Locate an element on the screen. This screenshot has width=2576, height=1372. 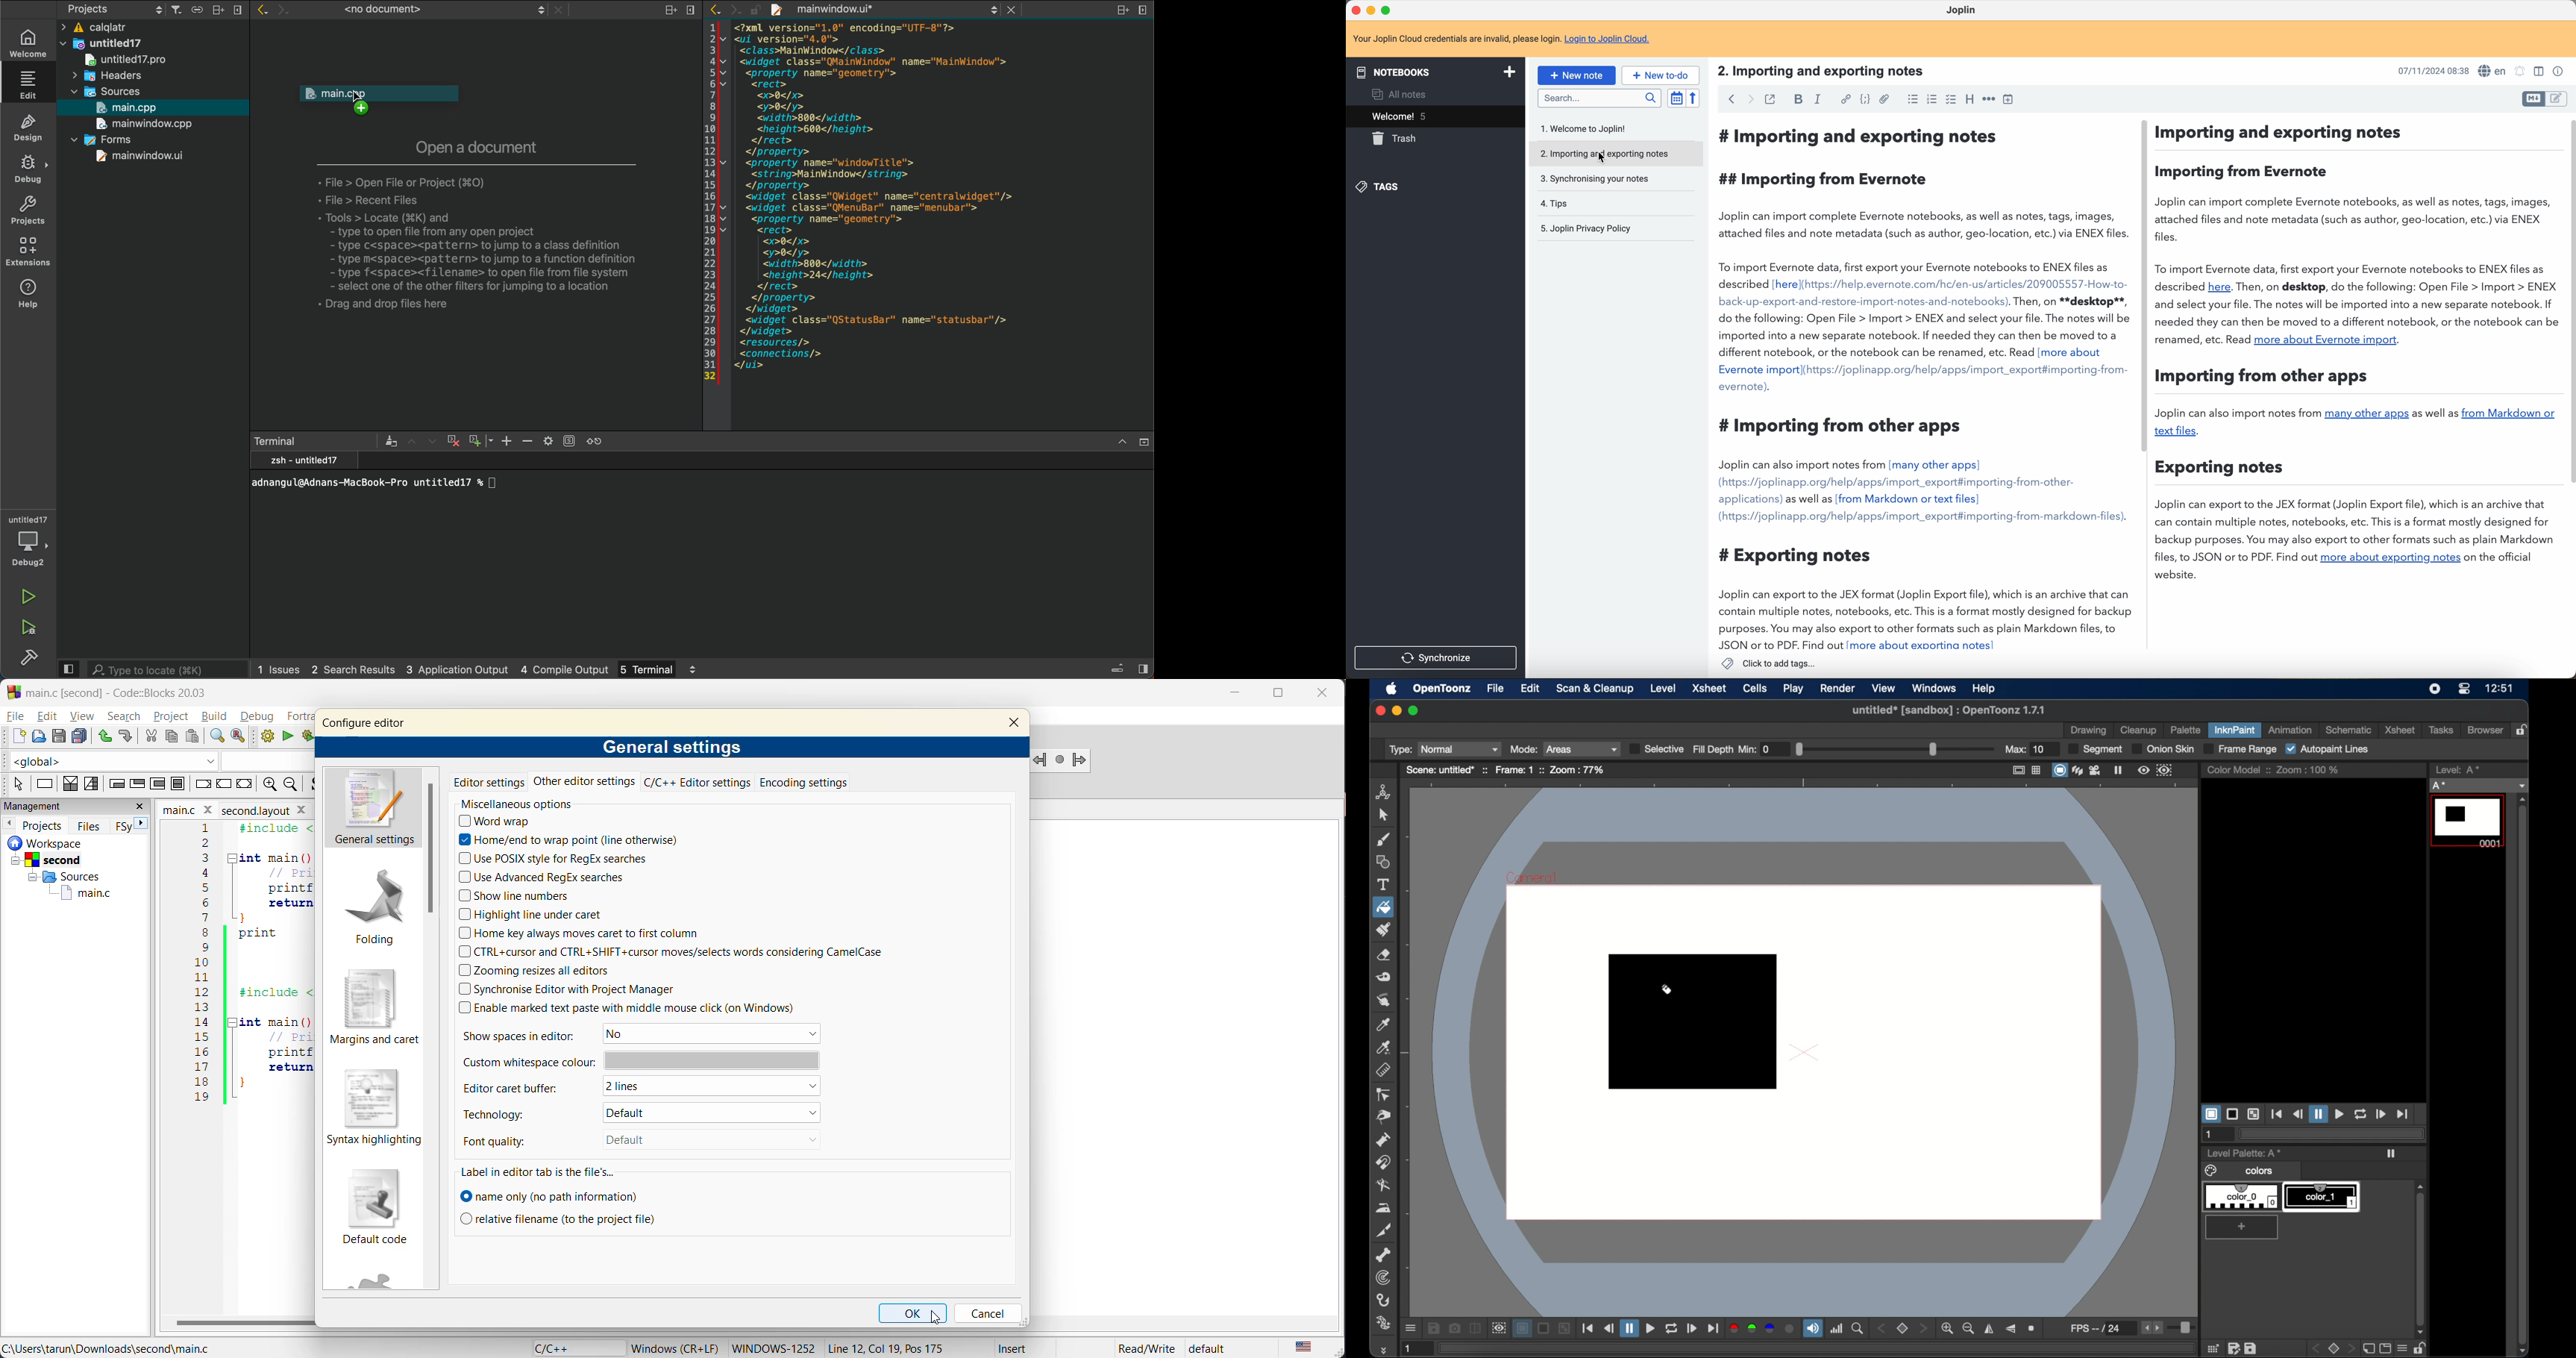
remove split is located at coordinates (1142, 10).